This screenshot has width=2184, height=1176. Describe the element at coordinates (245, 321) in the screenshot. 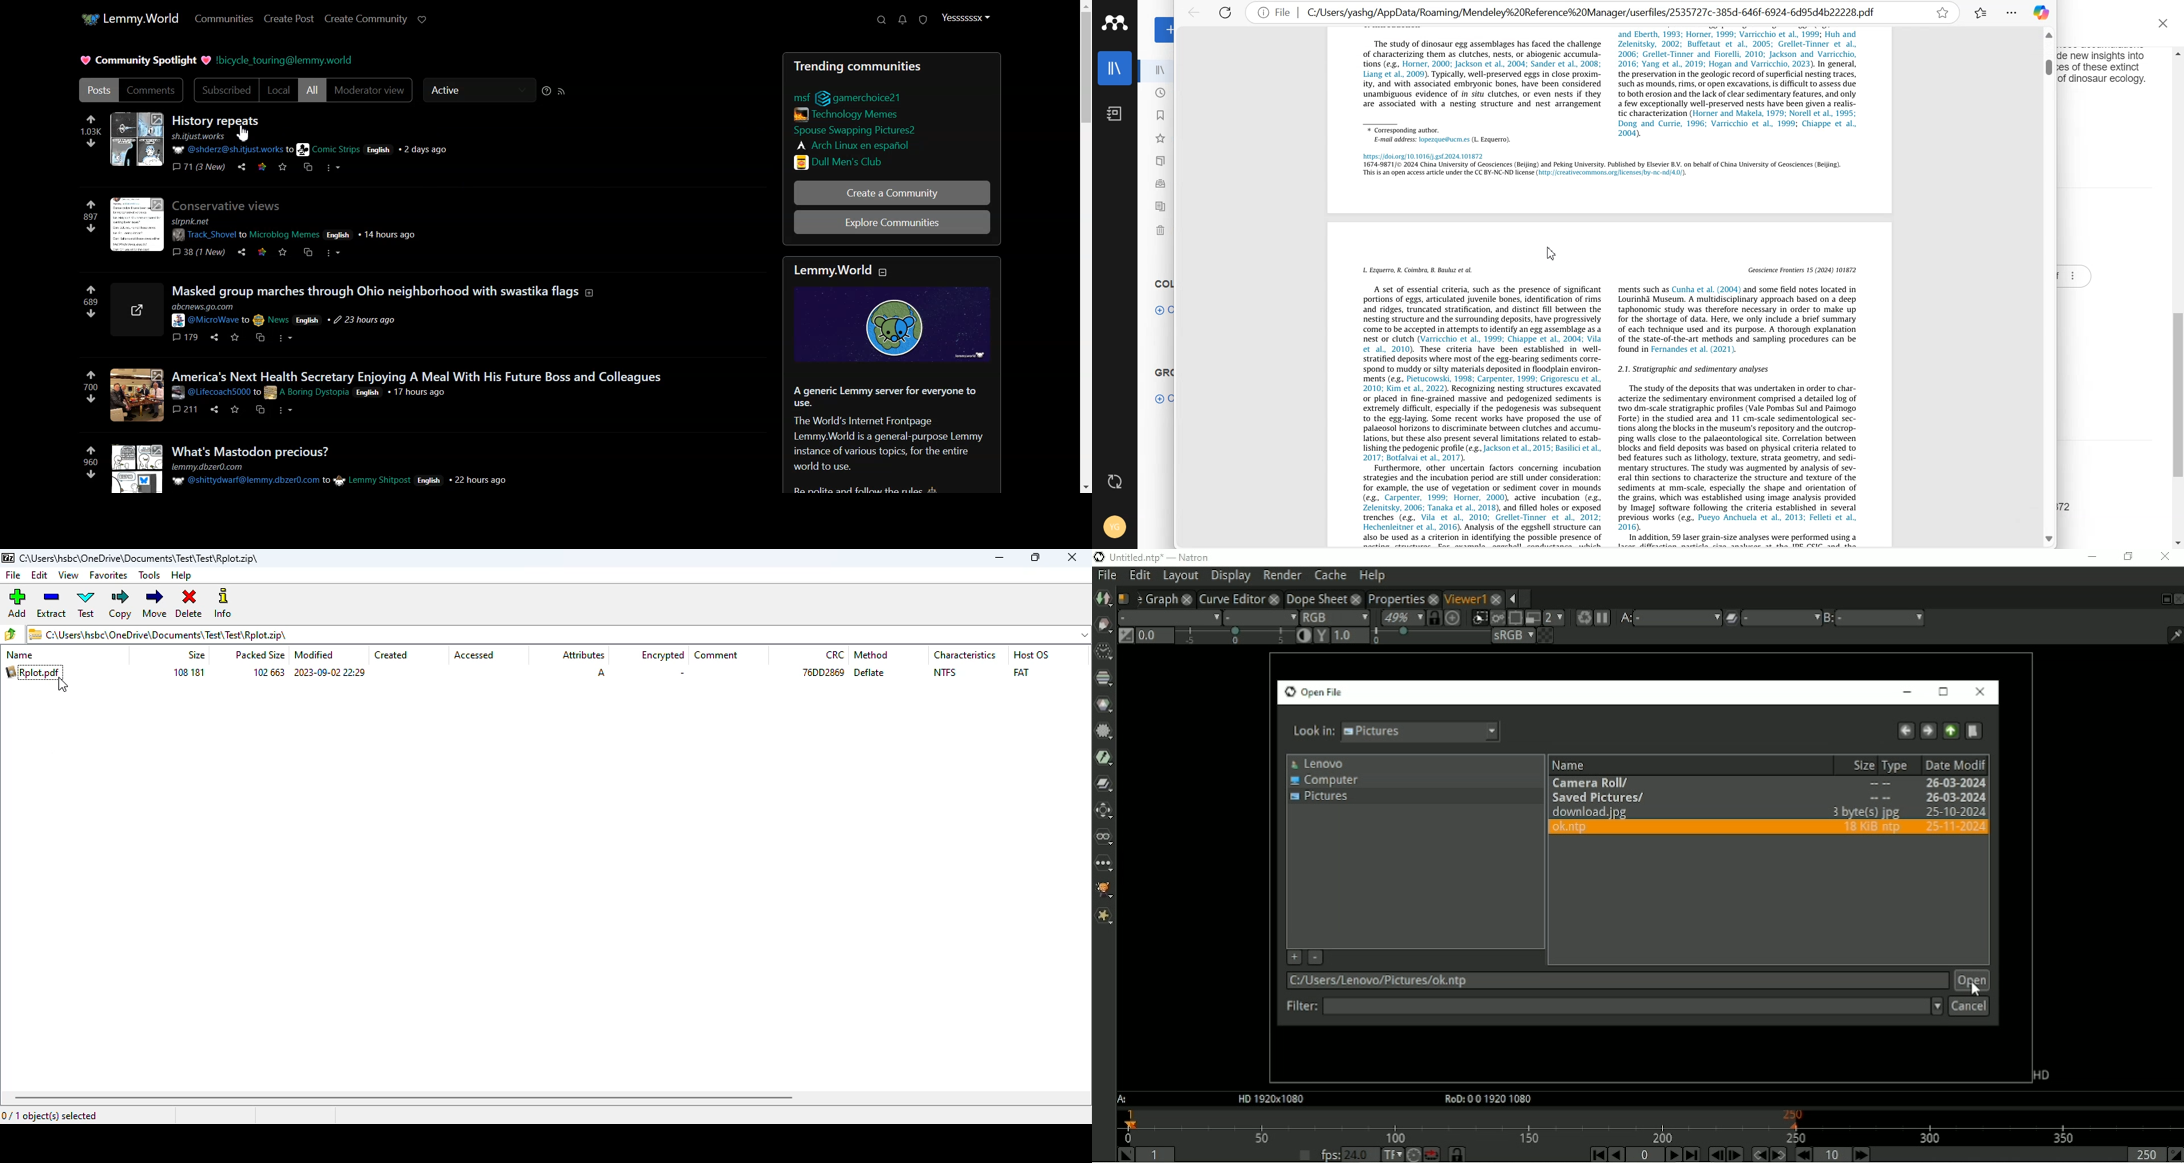

I see `@MicroWave to News English` at that location.